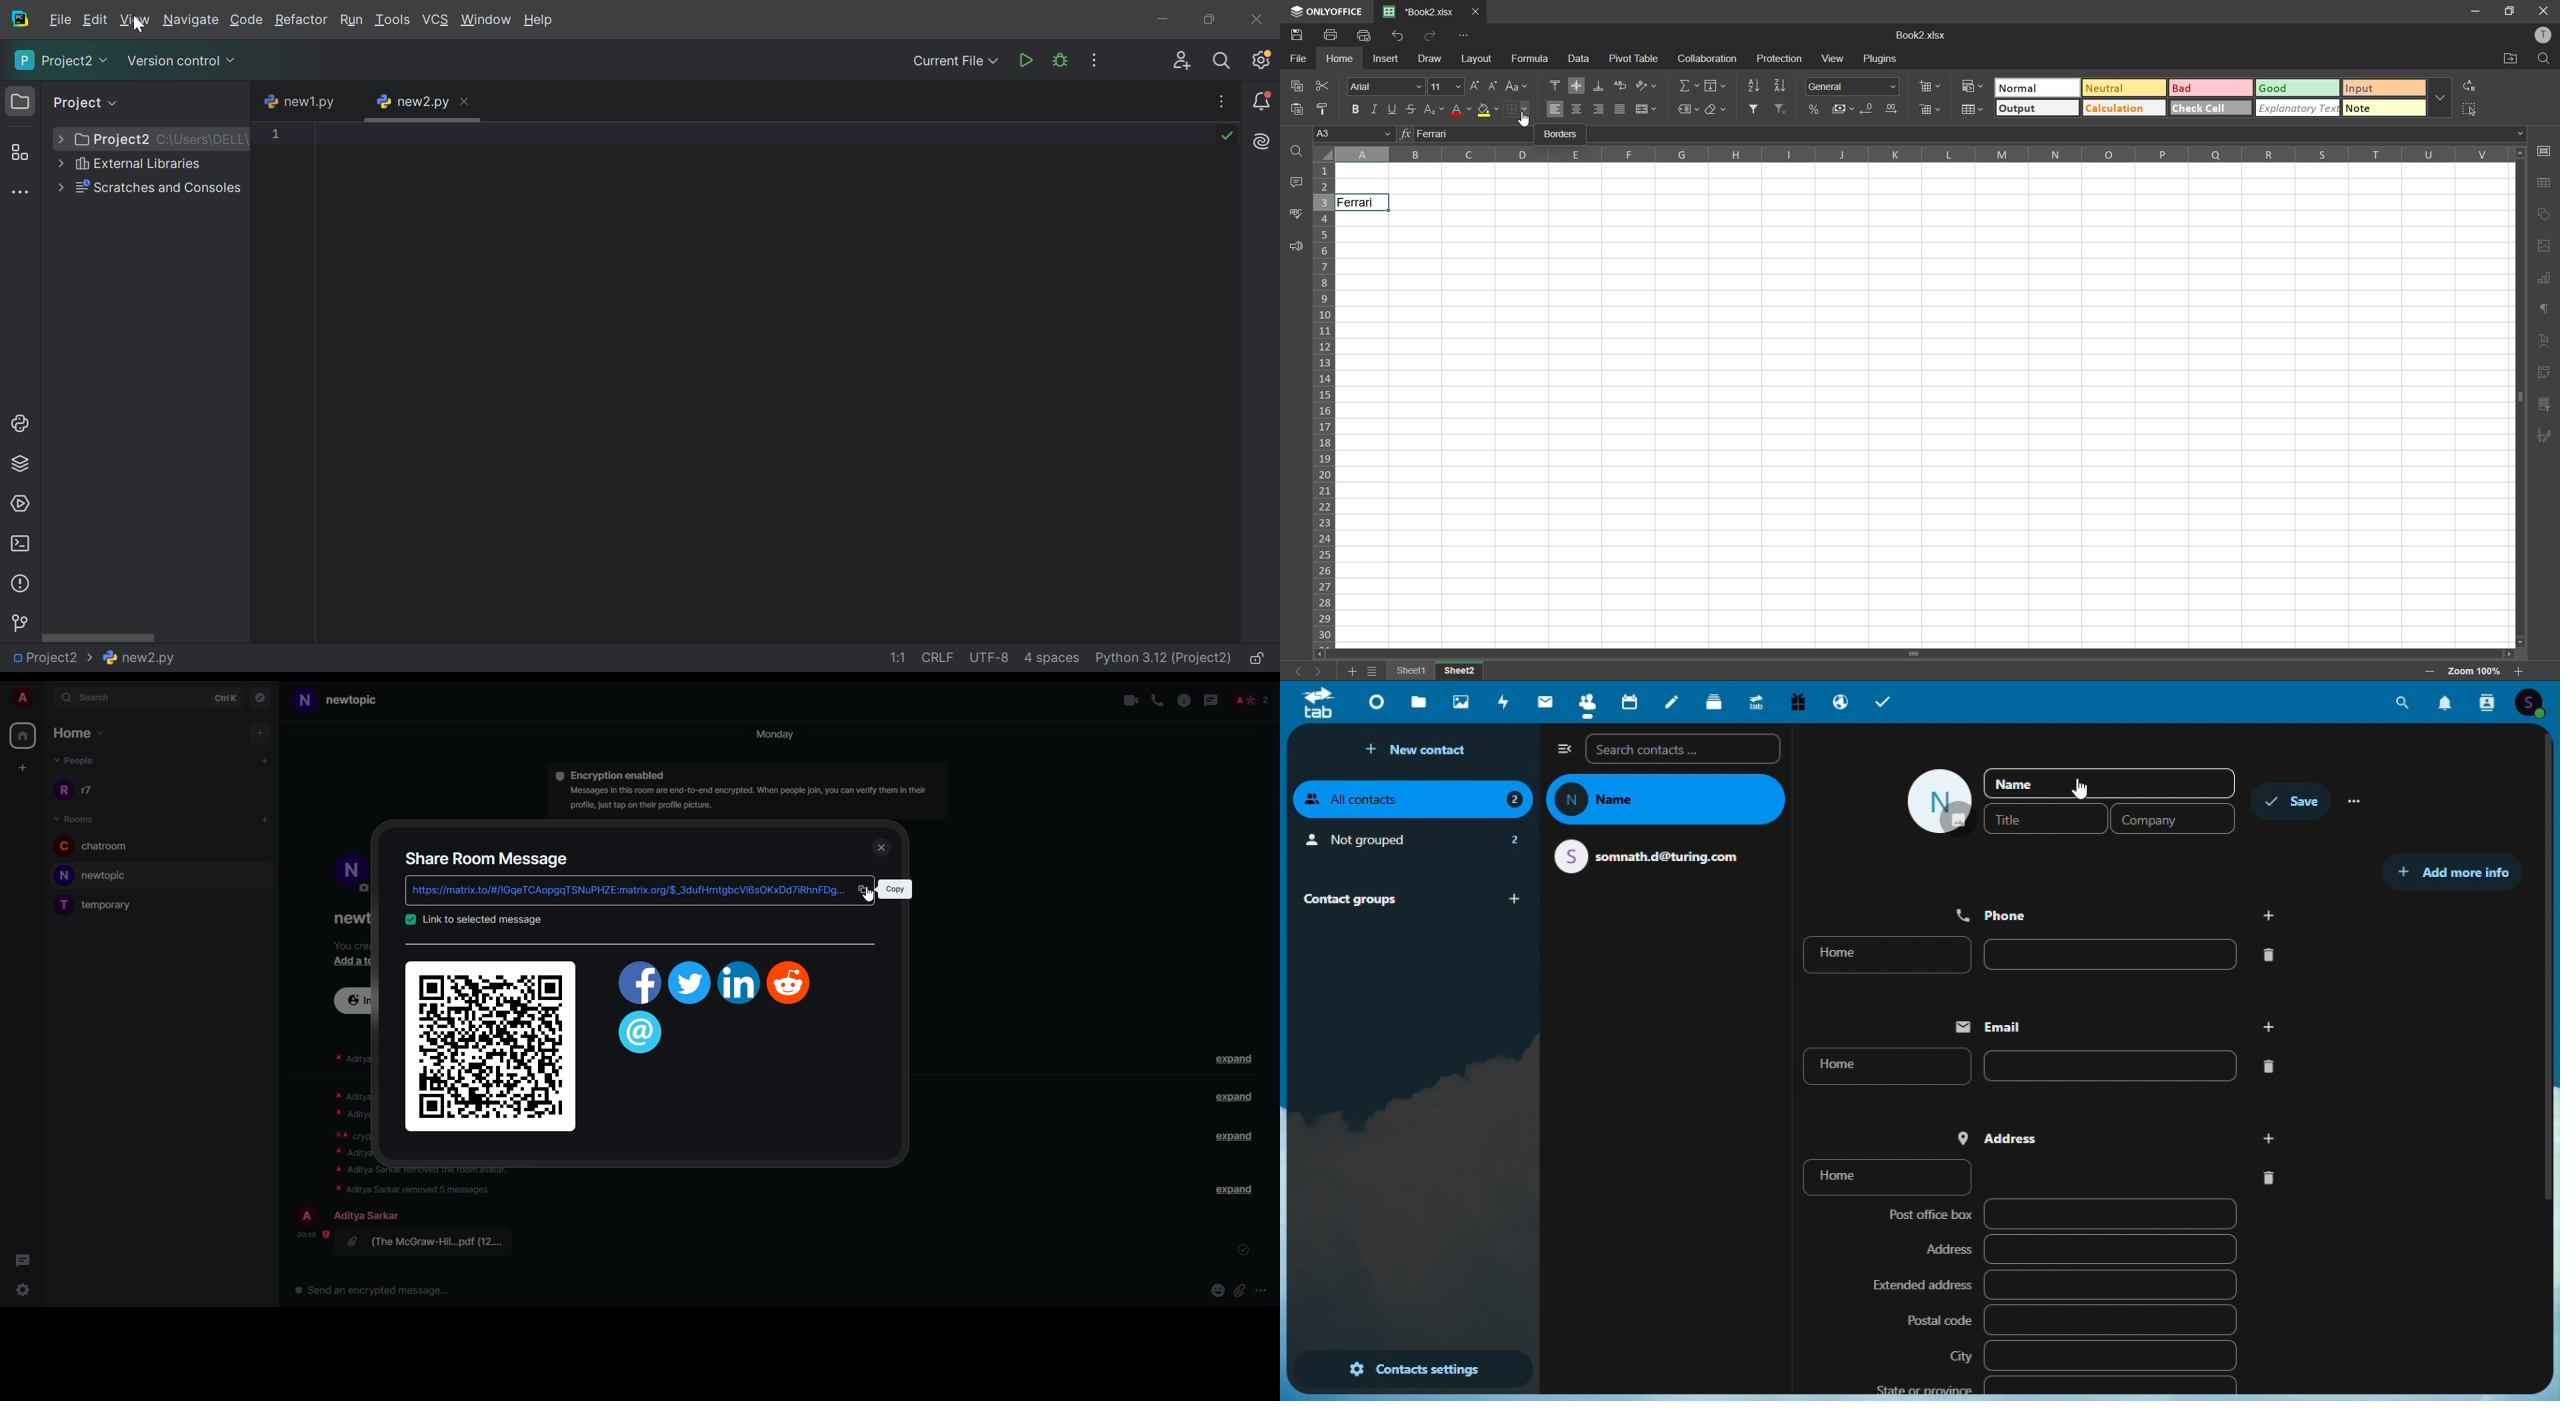 Image resolution: width=2576 pixels, height=1428 pixels. I want to click on more options, so click(2359, 802).